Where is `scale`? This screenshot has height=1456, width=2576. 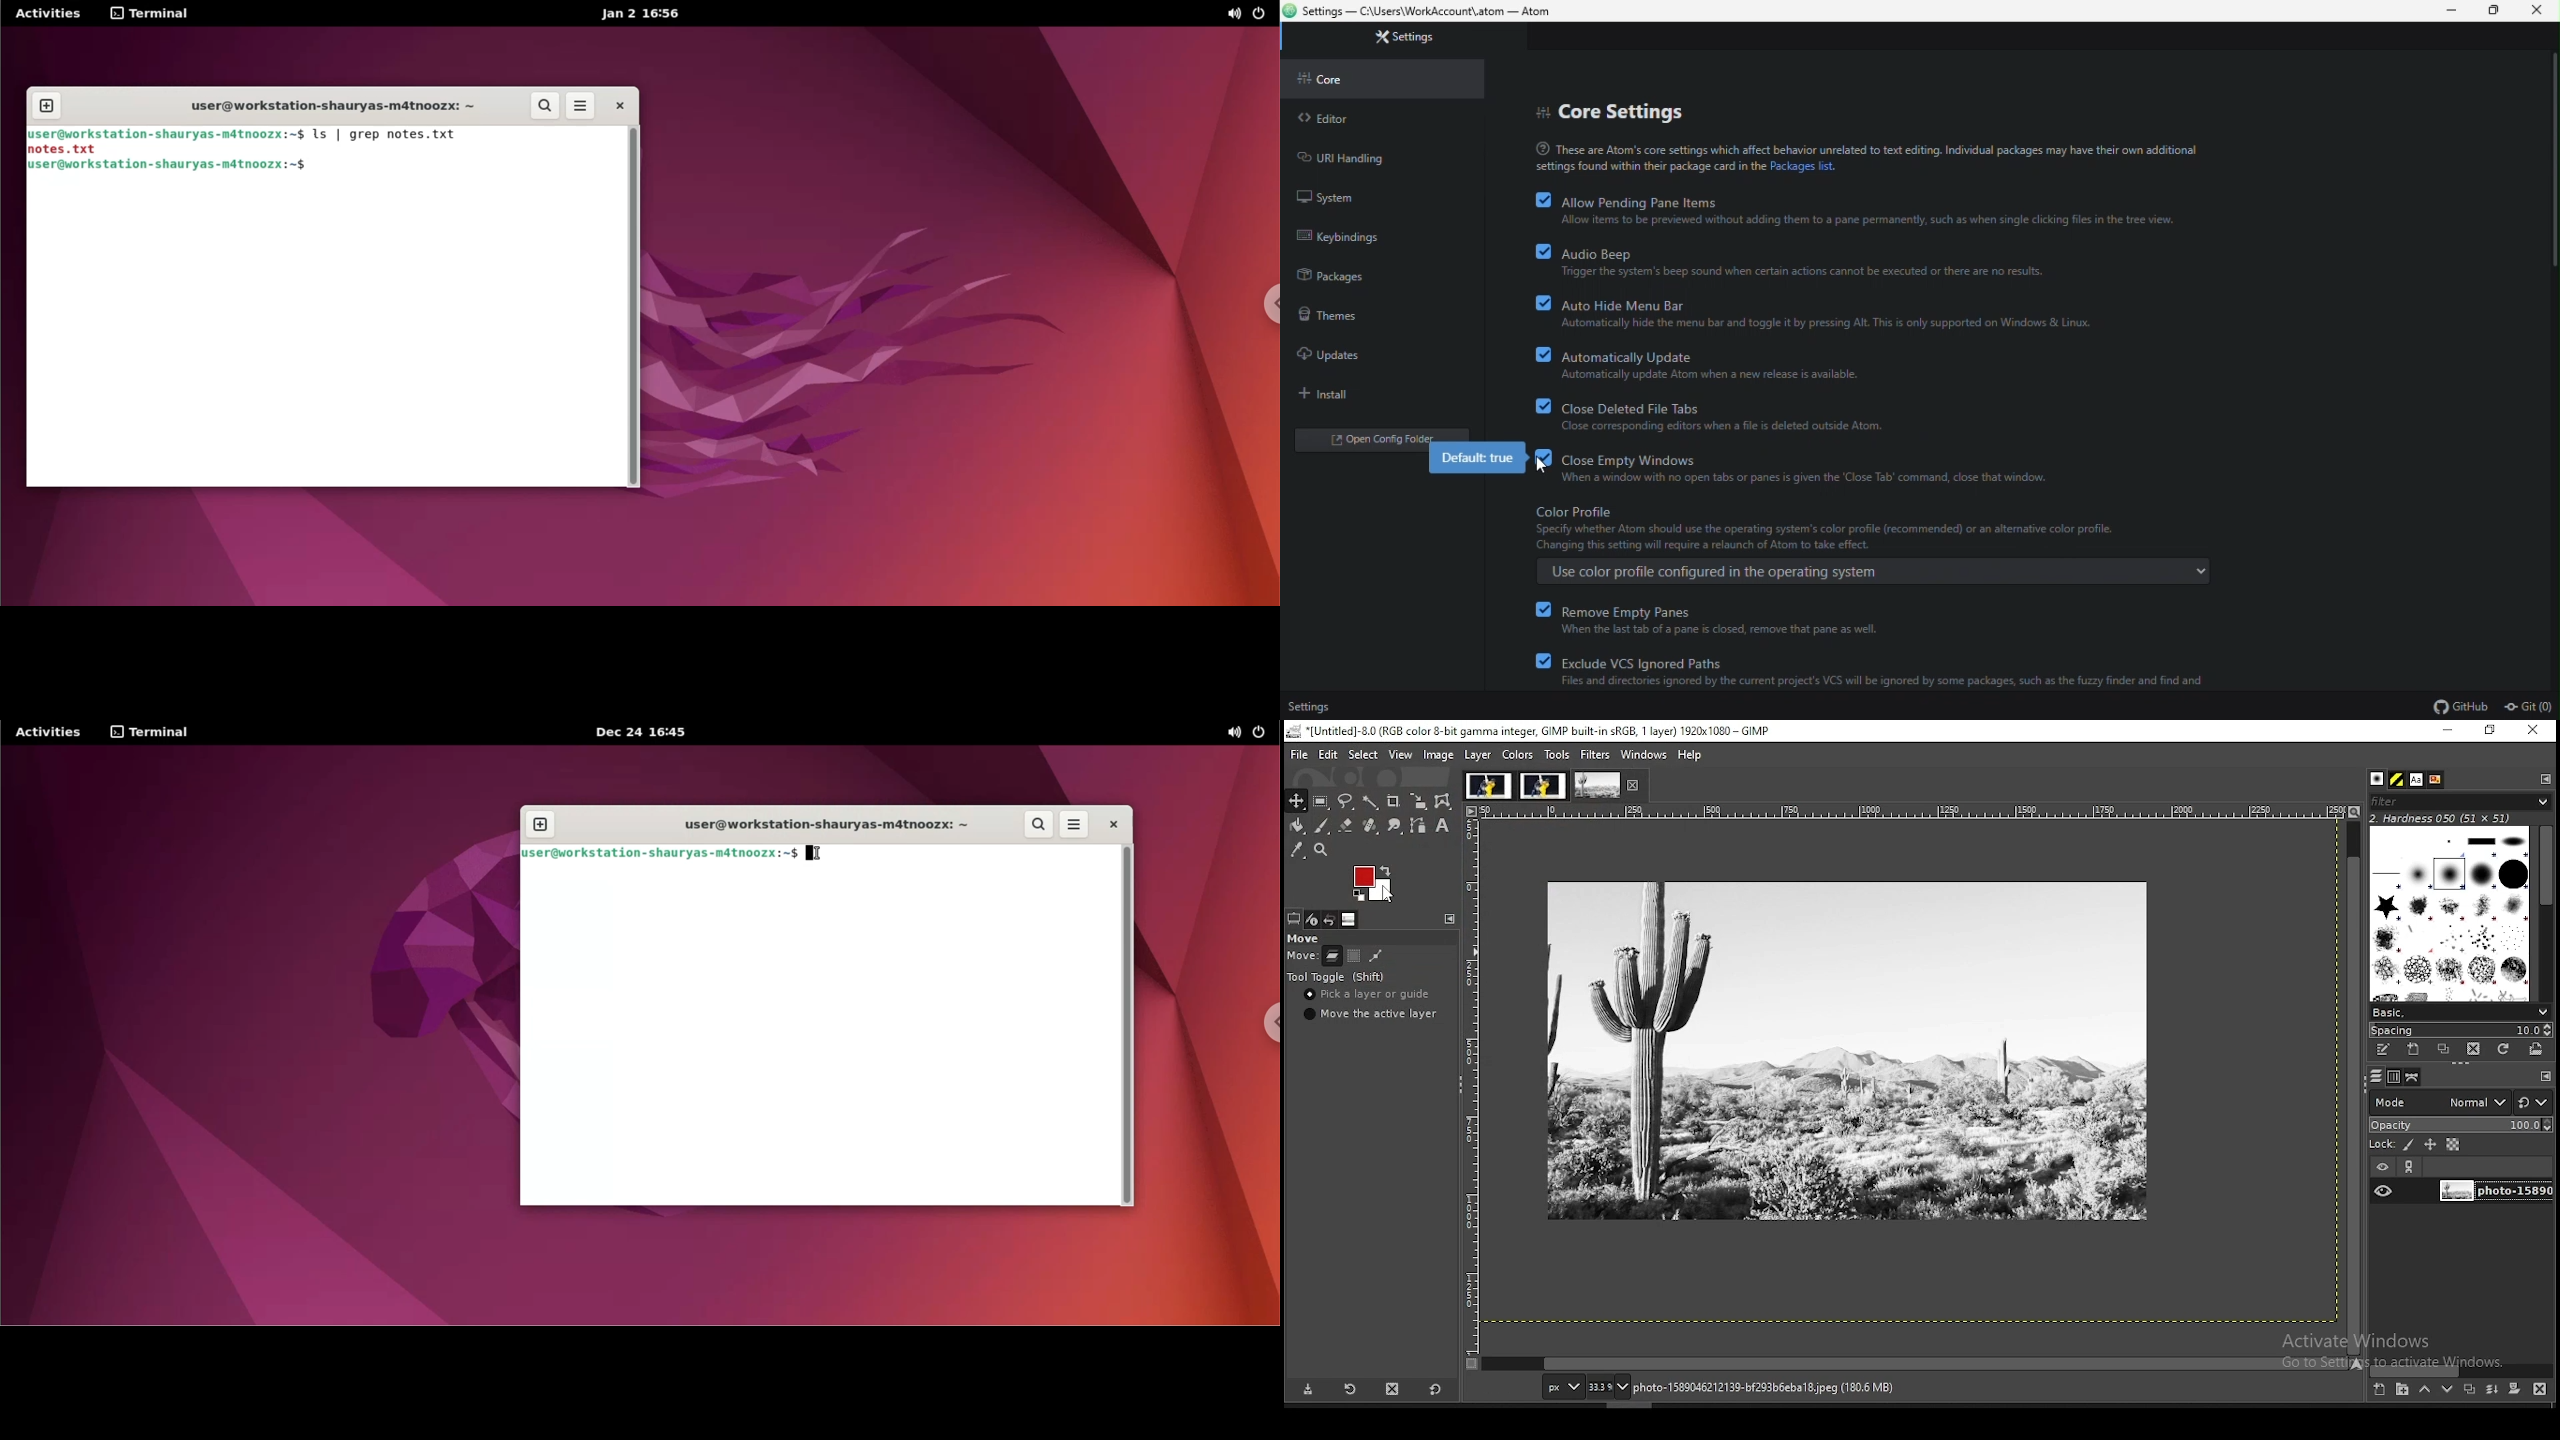
scale is located at coordinates (1909, 811).